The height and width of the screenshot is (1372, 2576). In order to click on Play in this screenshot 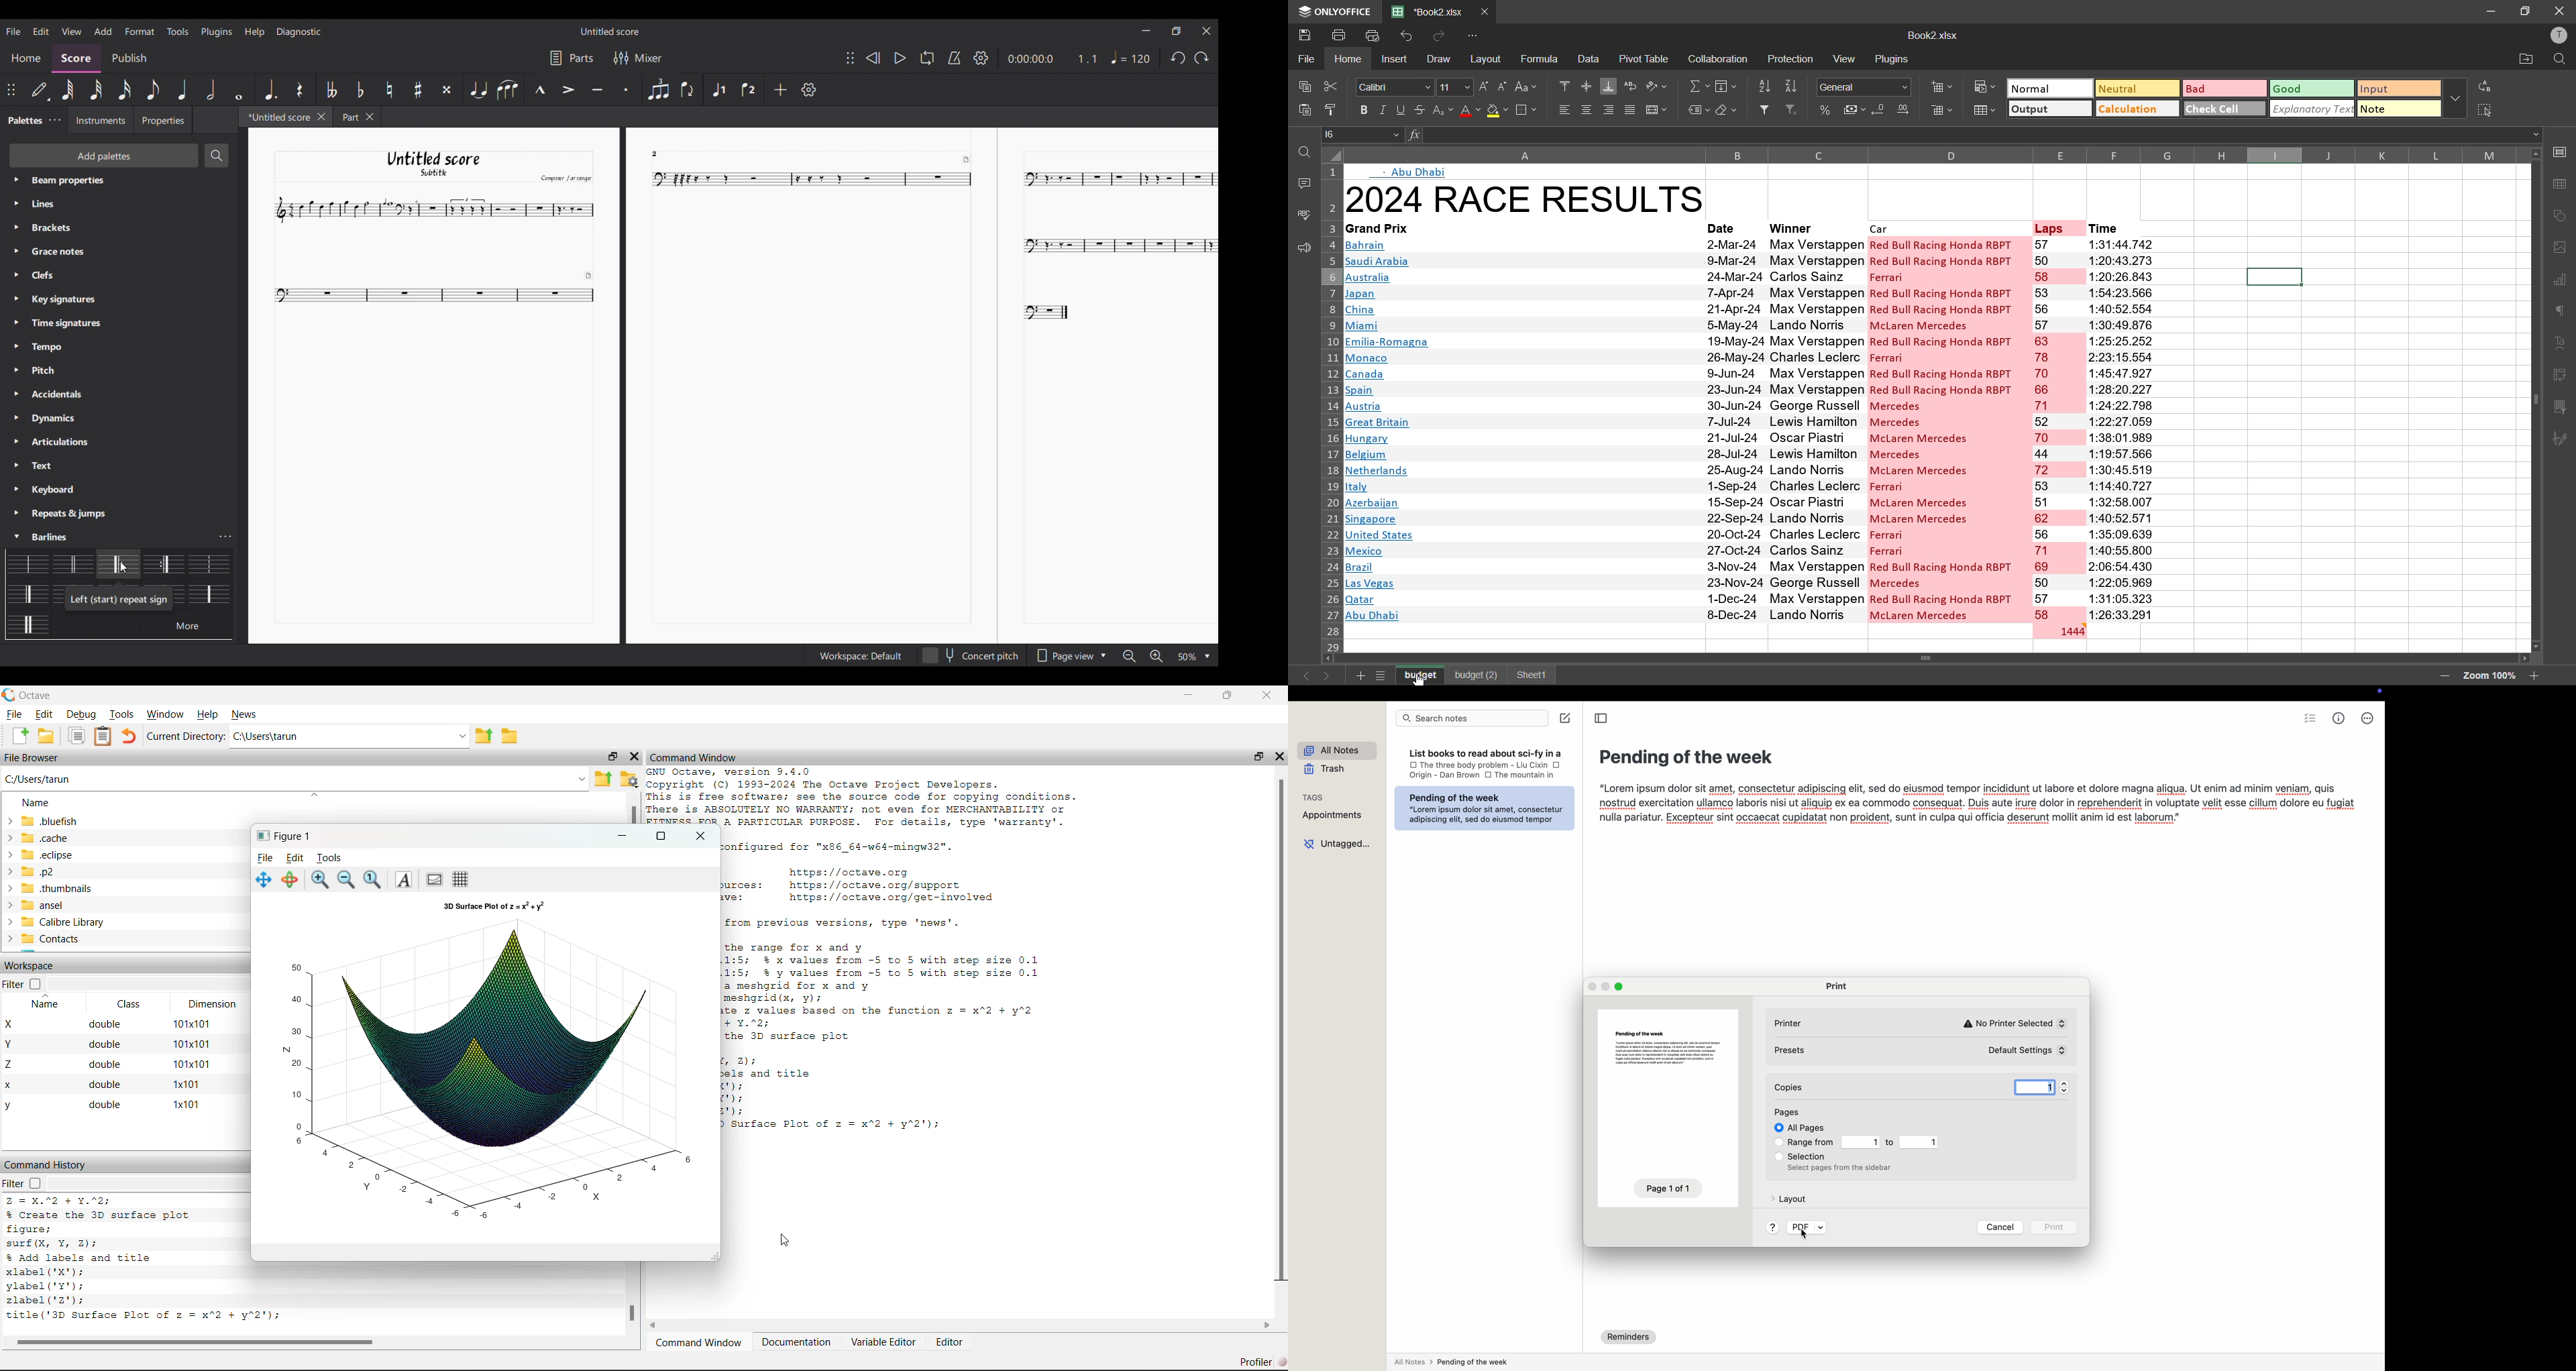, I will do `click(900, 58)`.